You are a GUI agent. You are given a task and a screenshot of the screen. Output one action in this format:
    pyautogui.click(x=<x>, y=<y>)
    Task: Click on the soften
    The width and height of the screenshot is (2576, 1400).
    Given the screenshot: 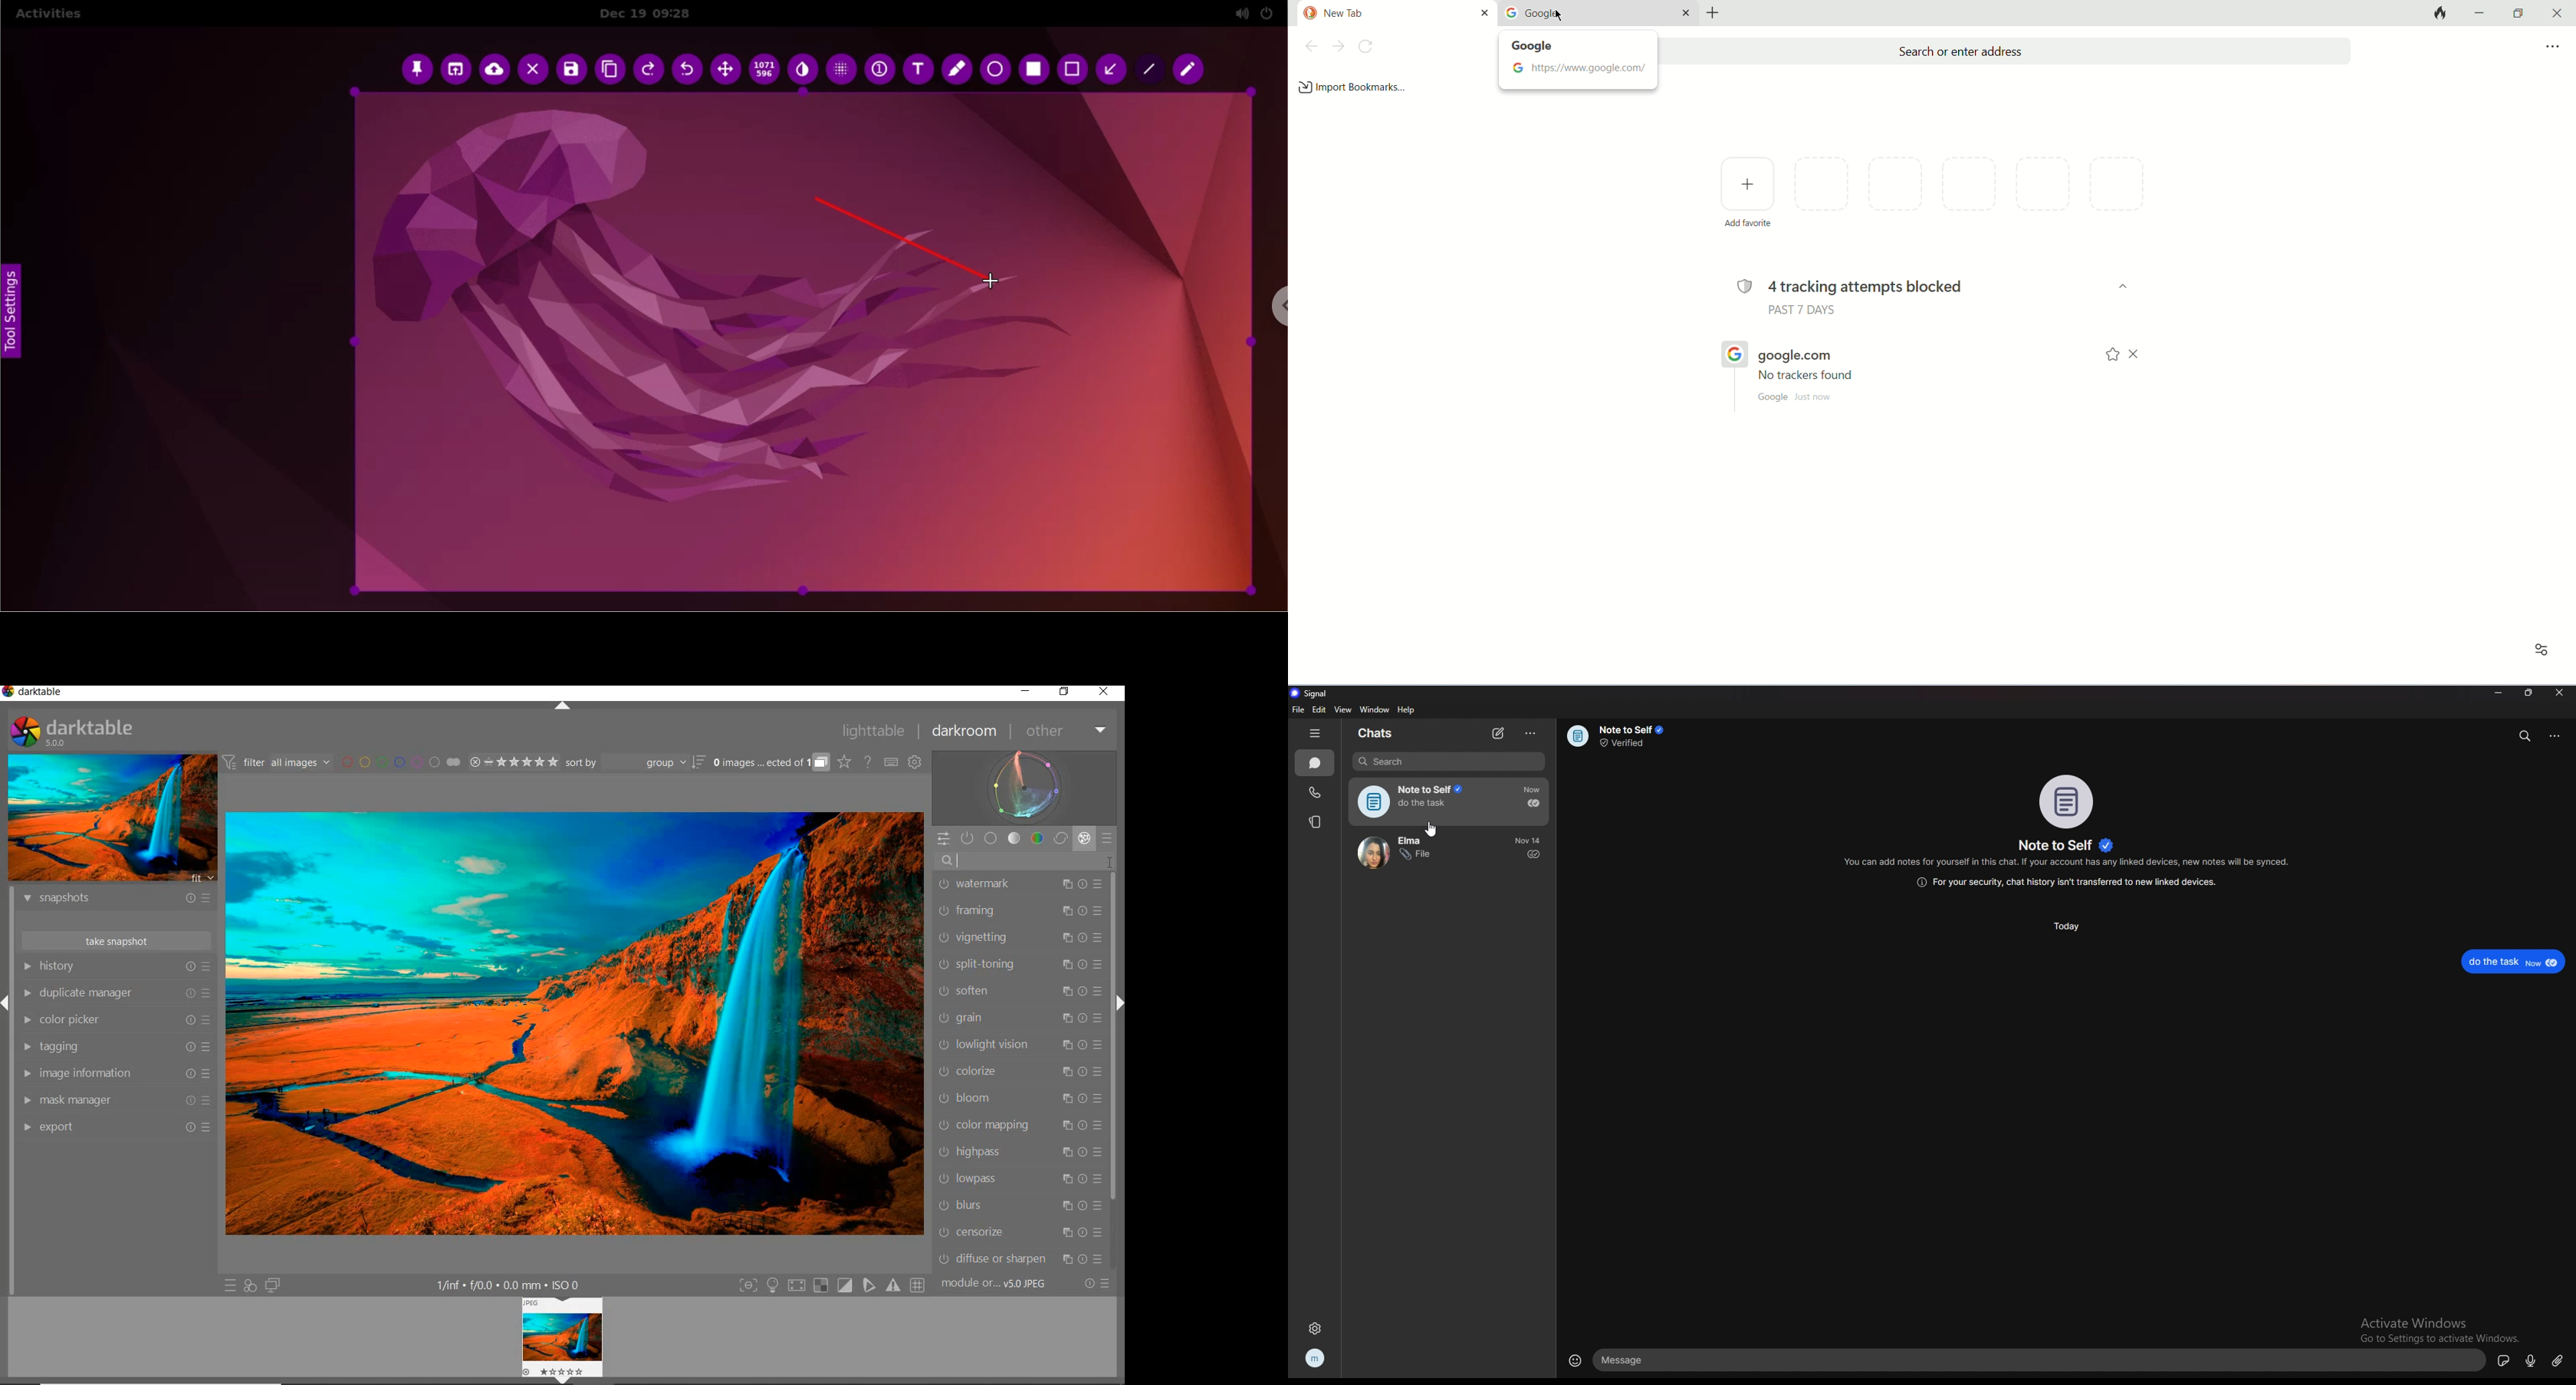 What is the action you would take?
    pyautogui.click(x=1021, y=991)
    